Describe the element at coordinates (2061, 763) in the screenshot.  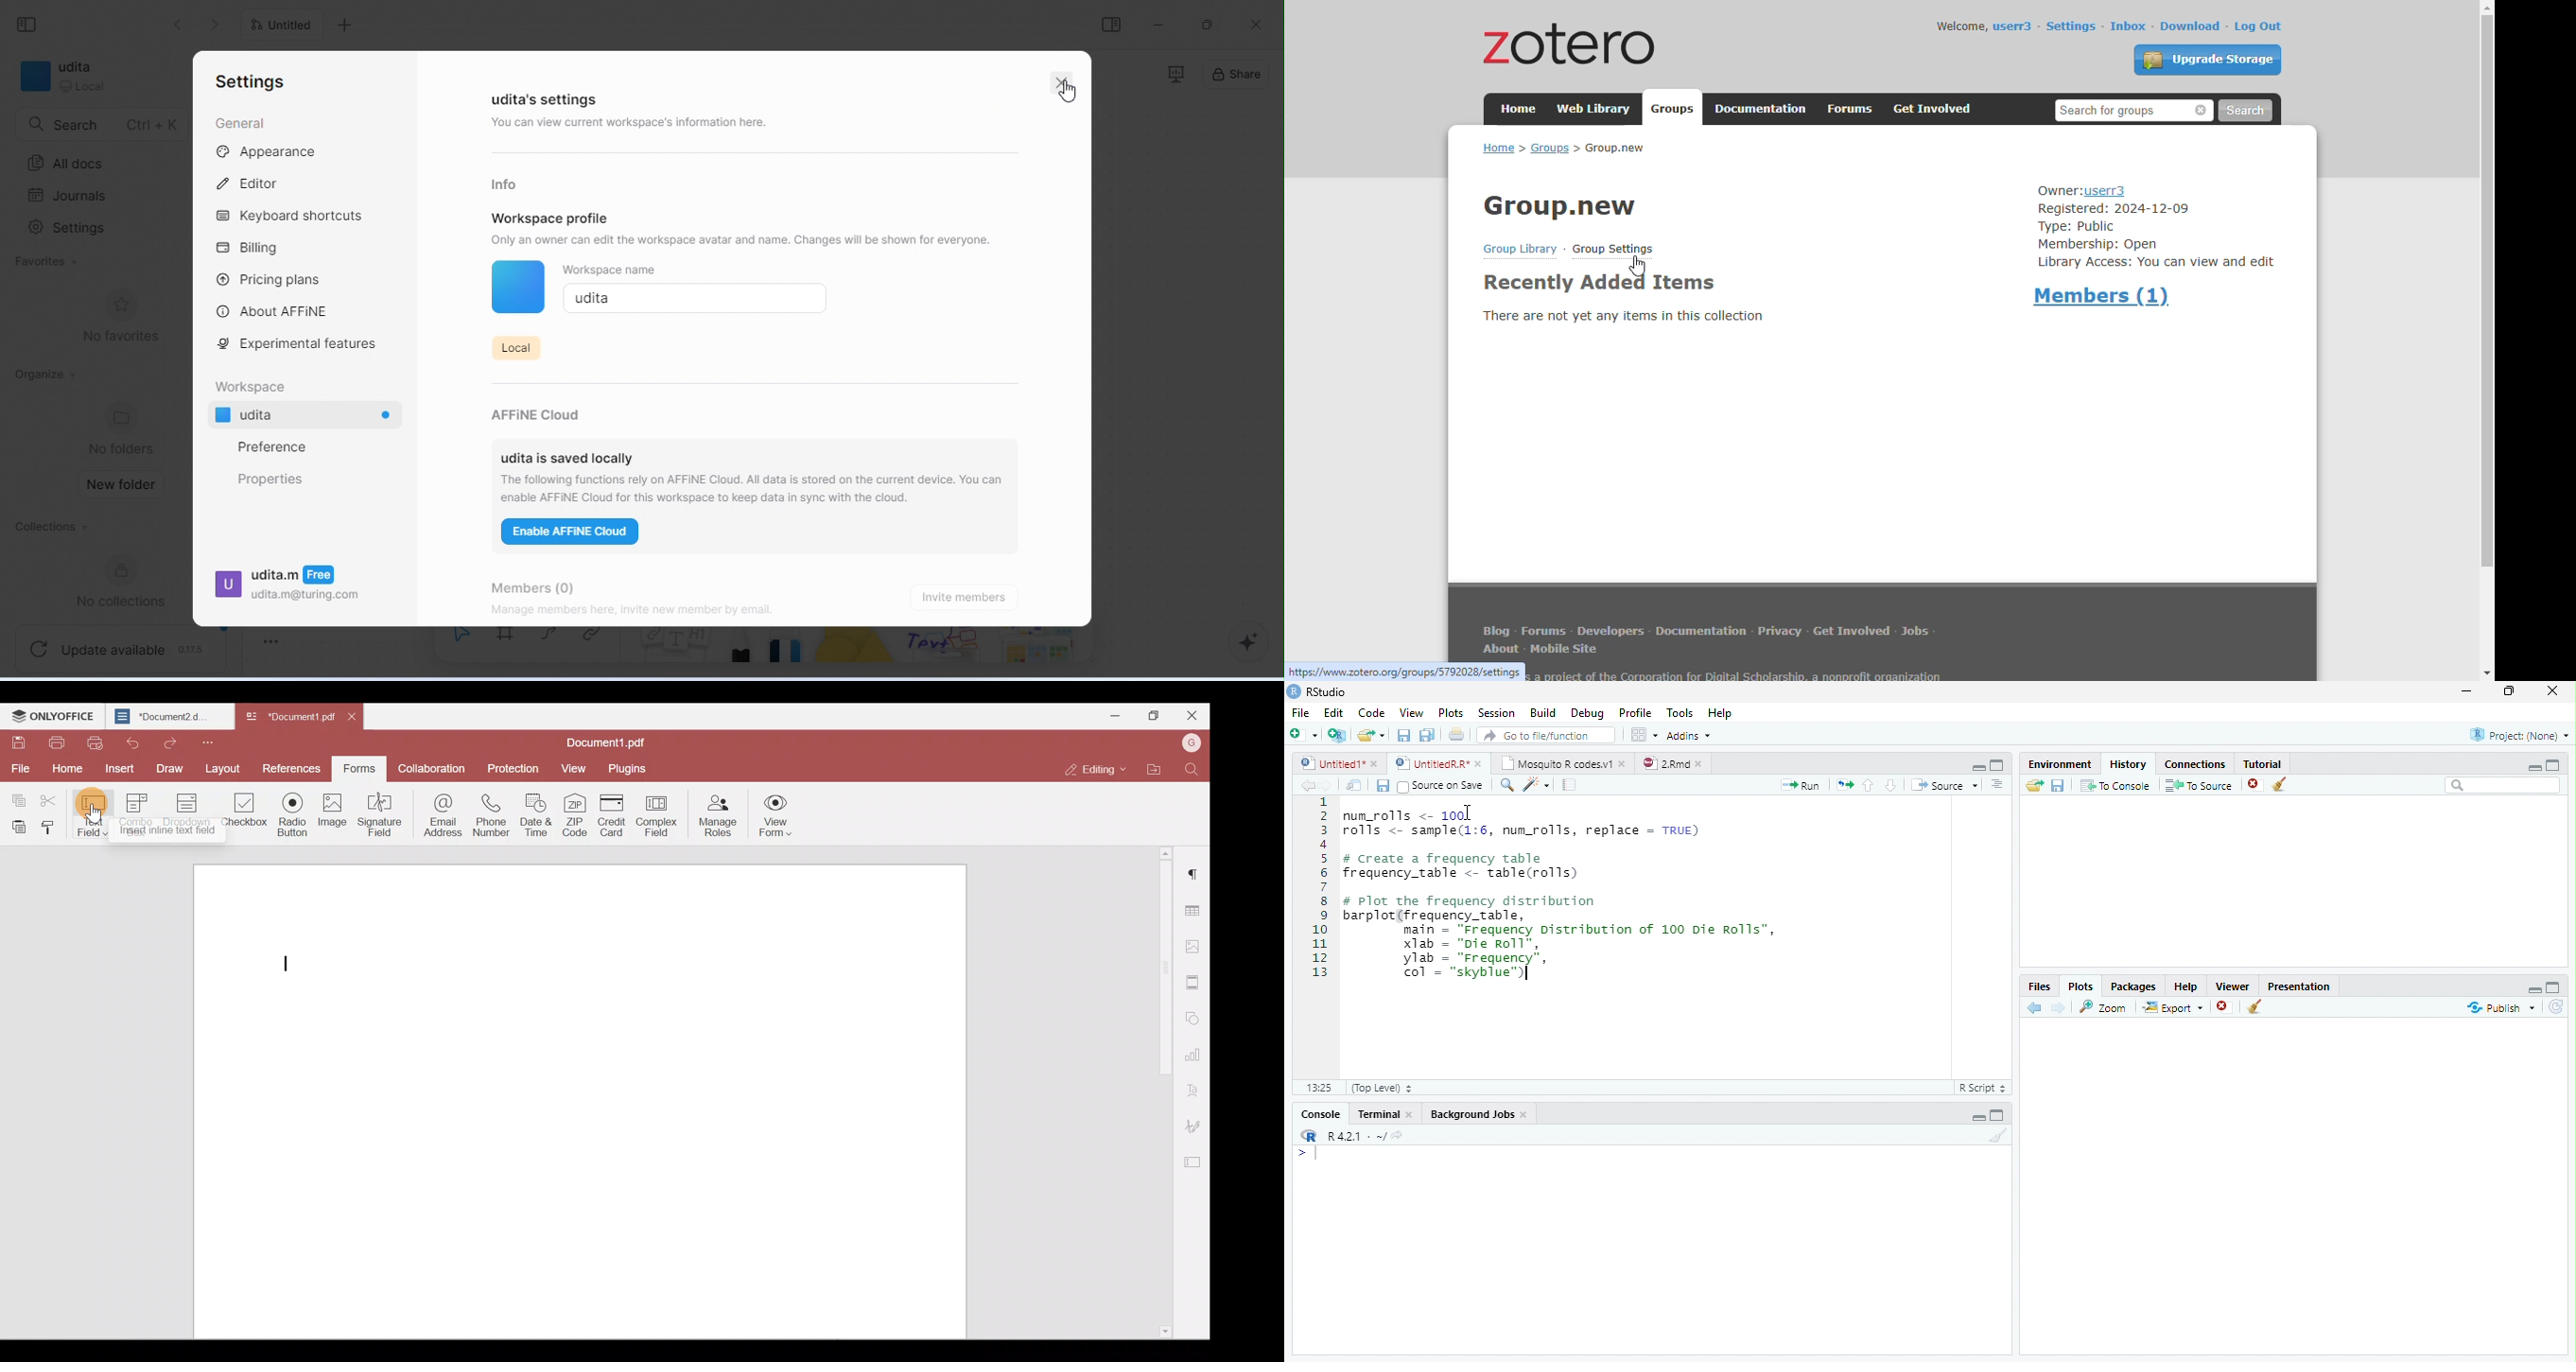
I see `Environment` at that location.